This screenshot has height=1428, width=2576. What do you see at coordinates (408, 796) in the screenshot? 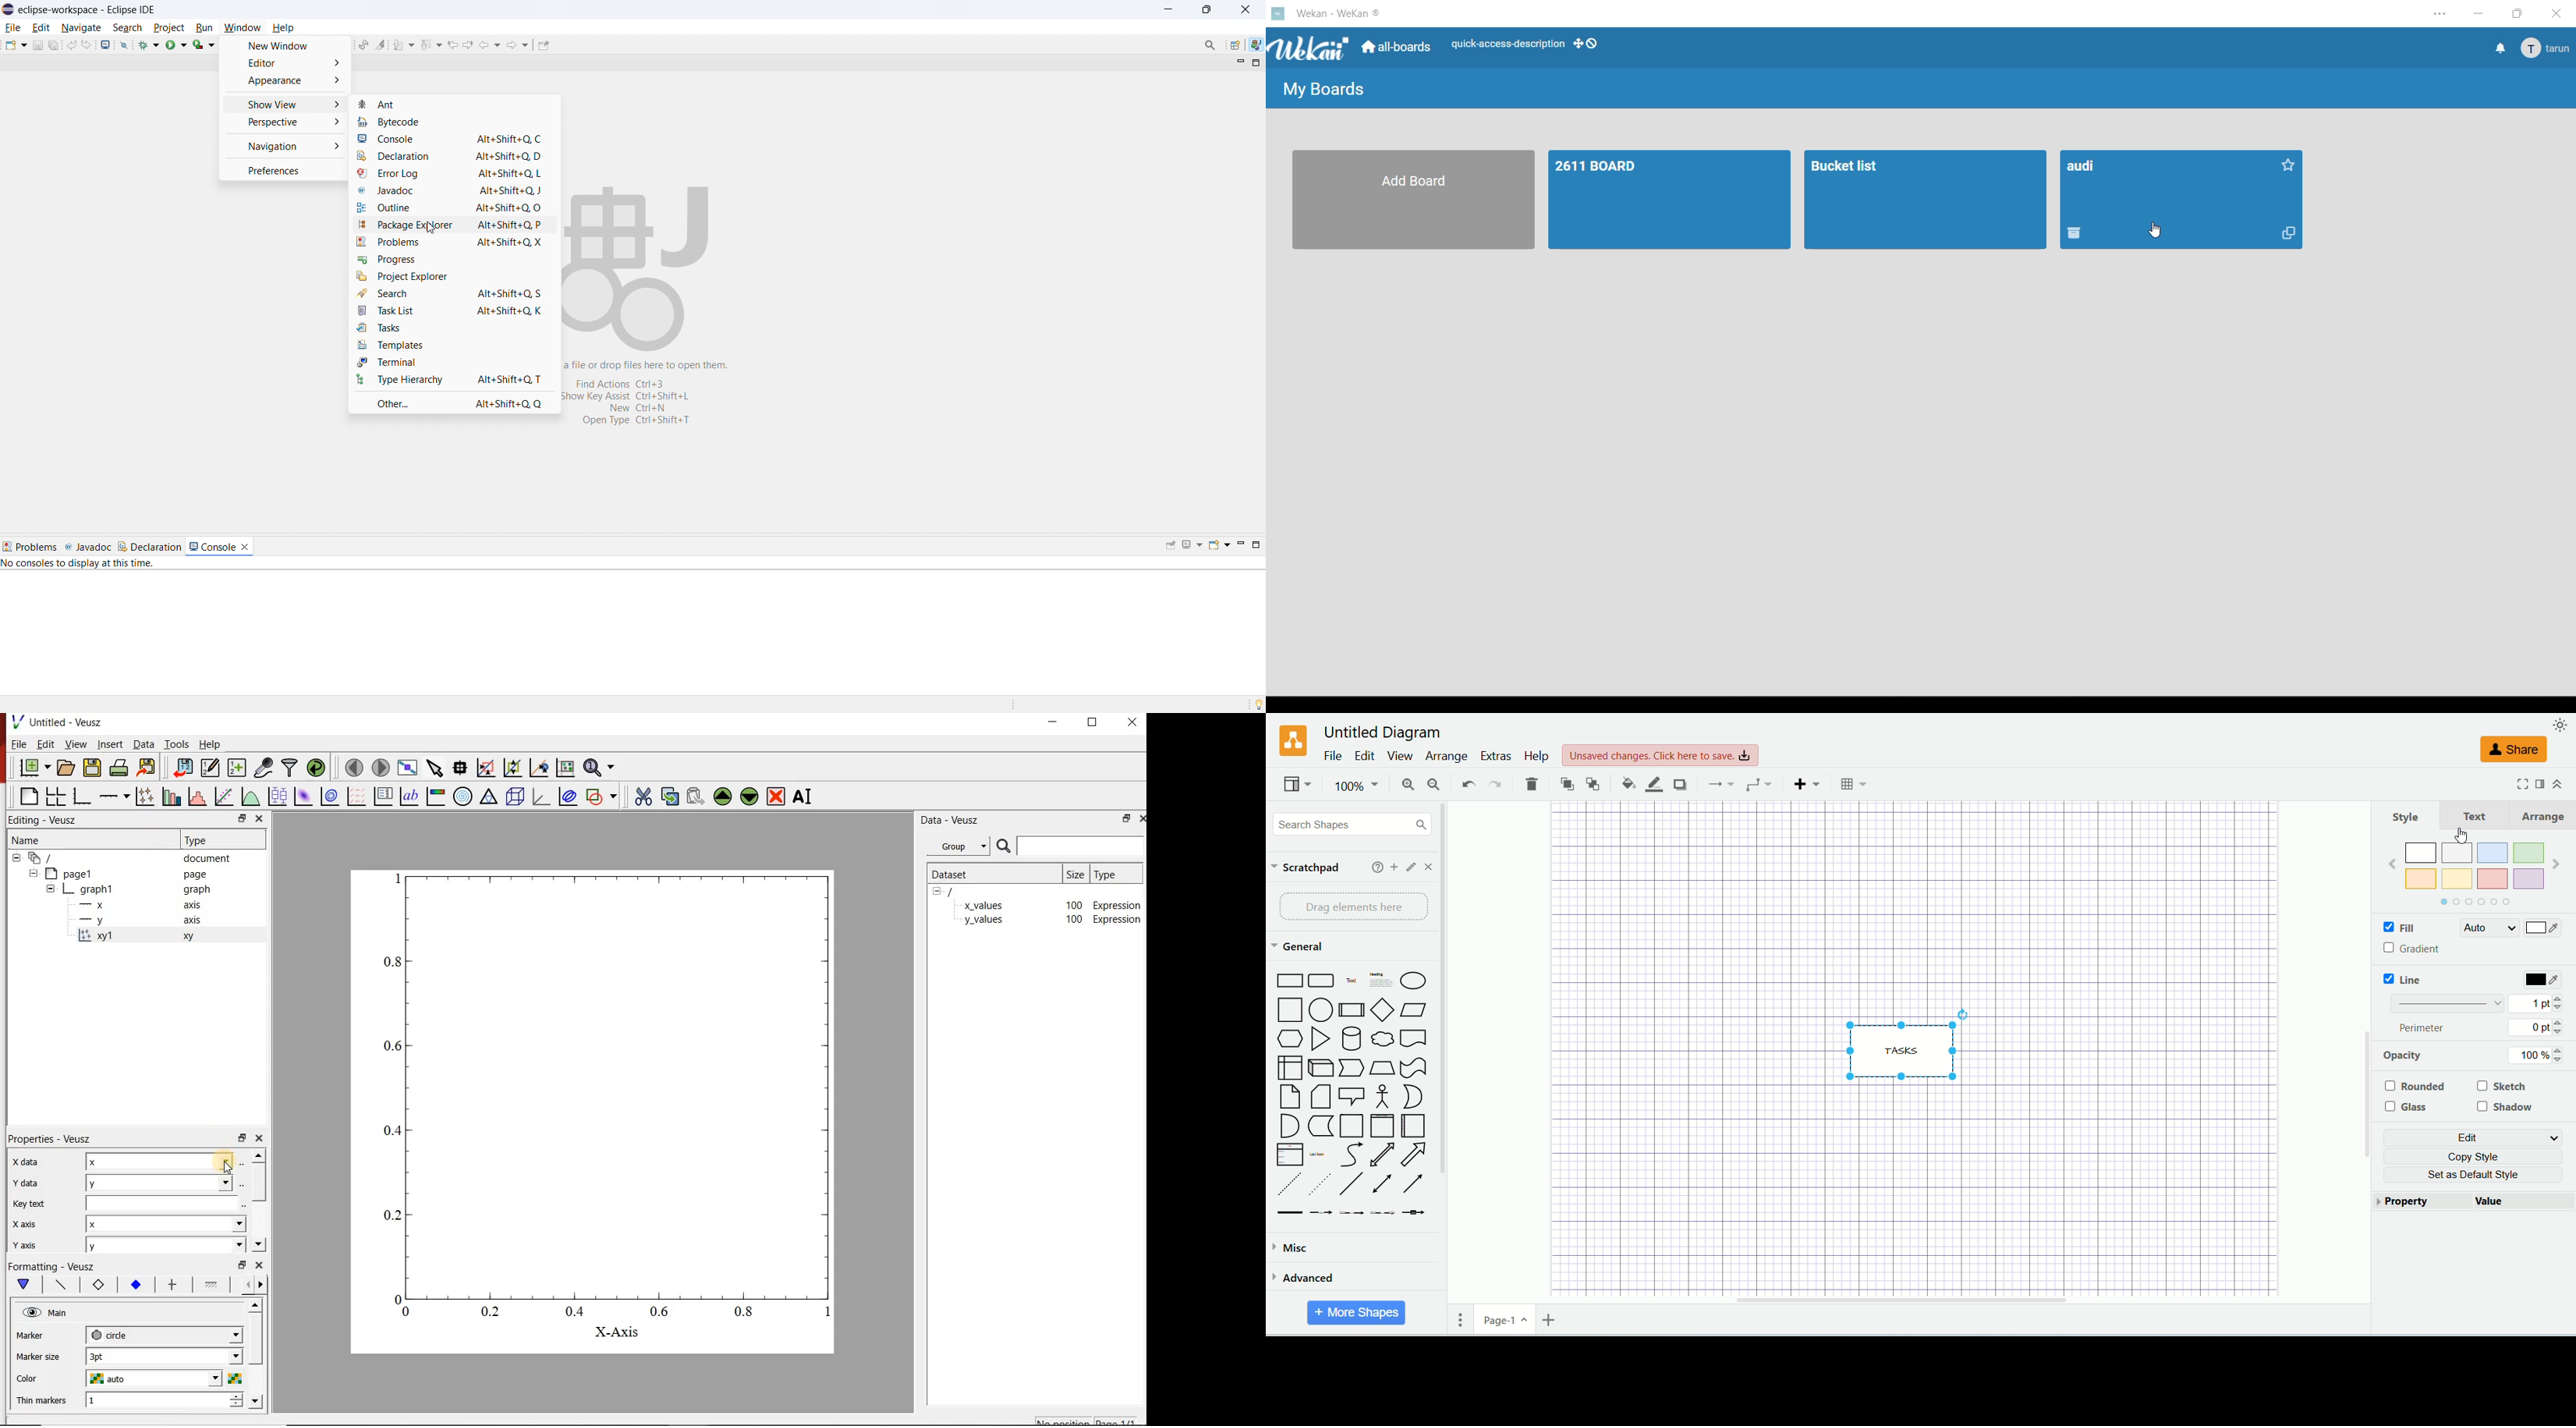
I see `text label` at bounding box center [408, 796].